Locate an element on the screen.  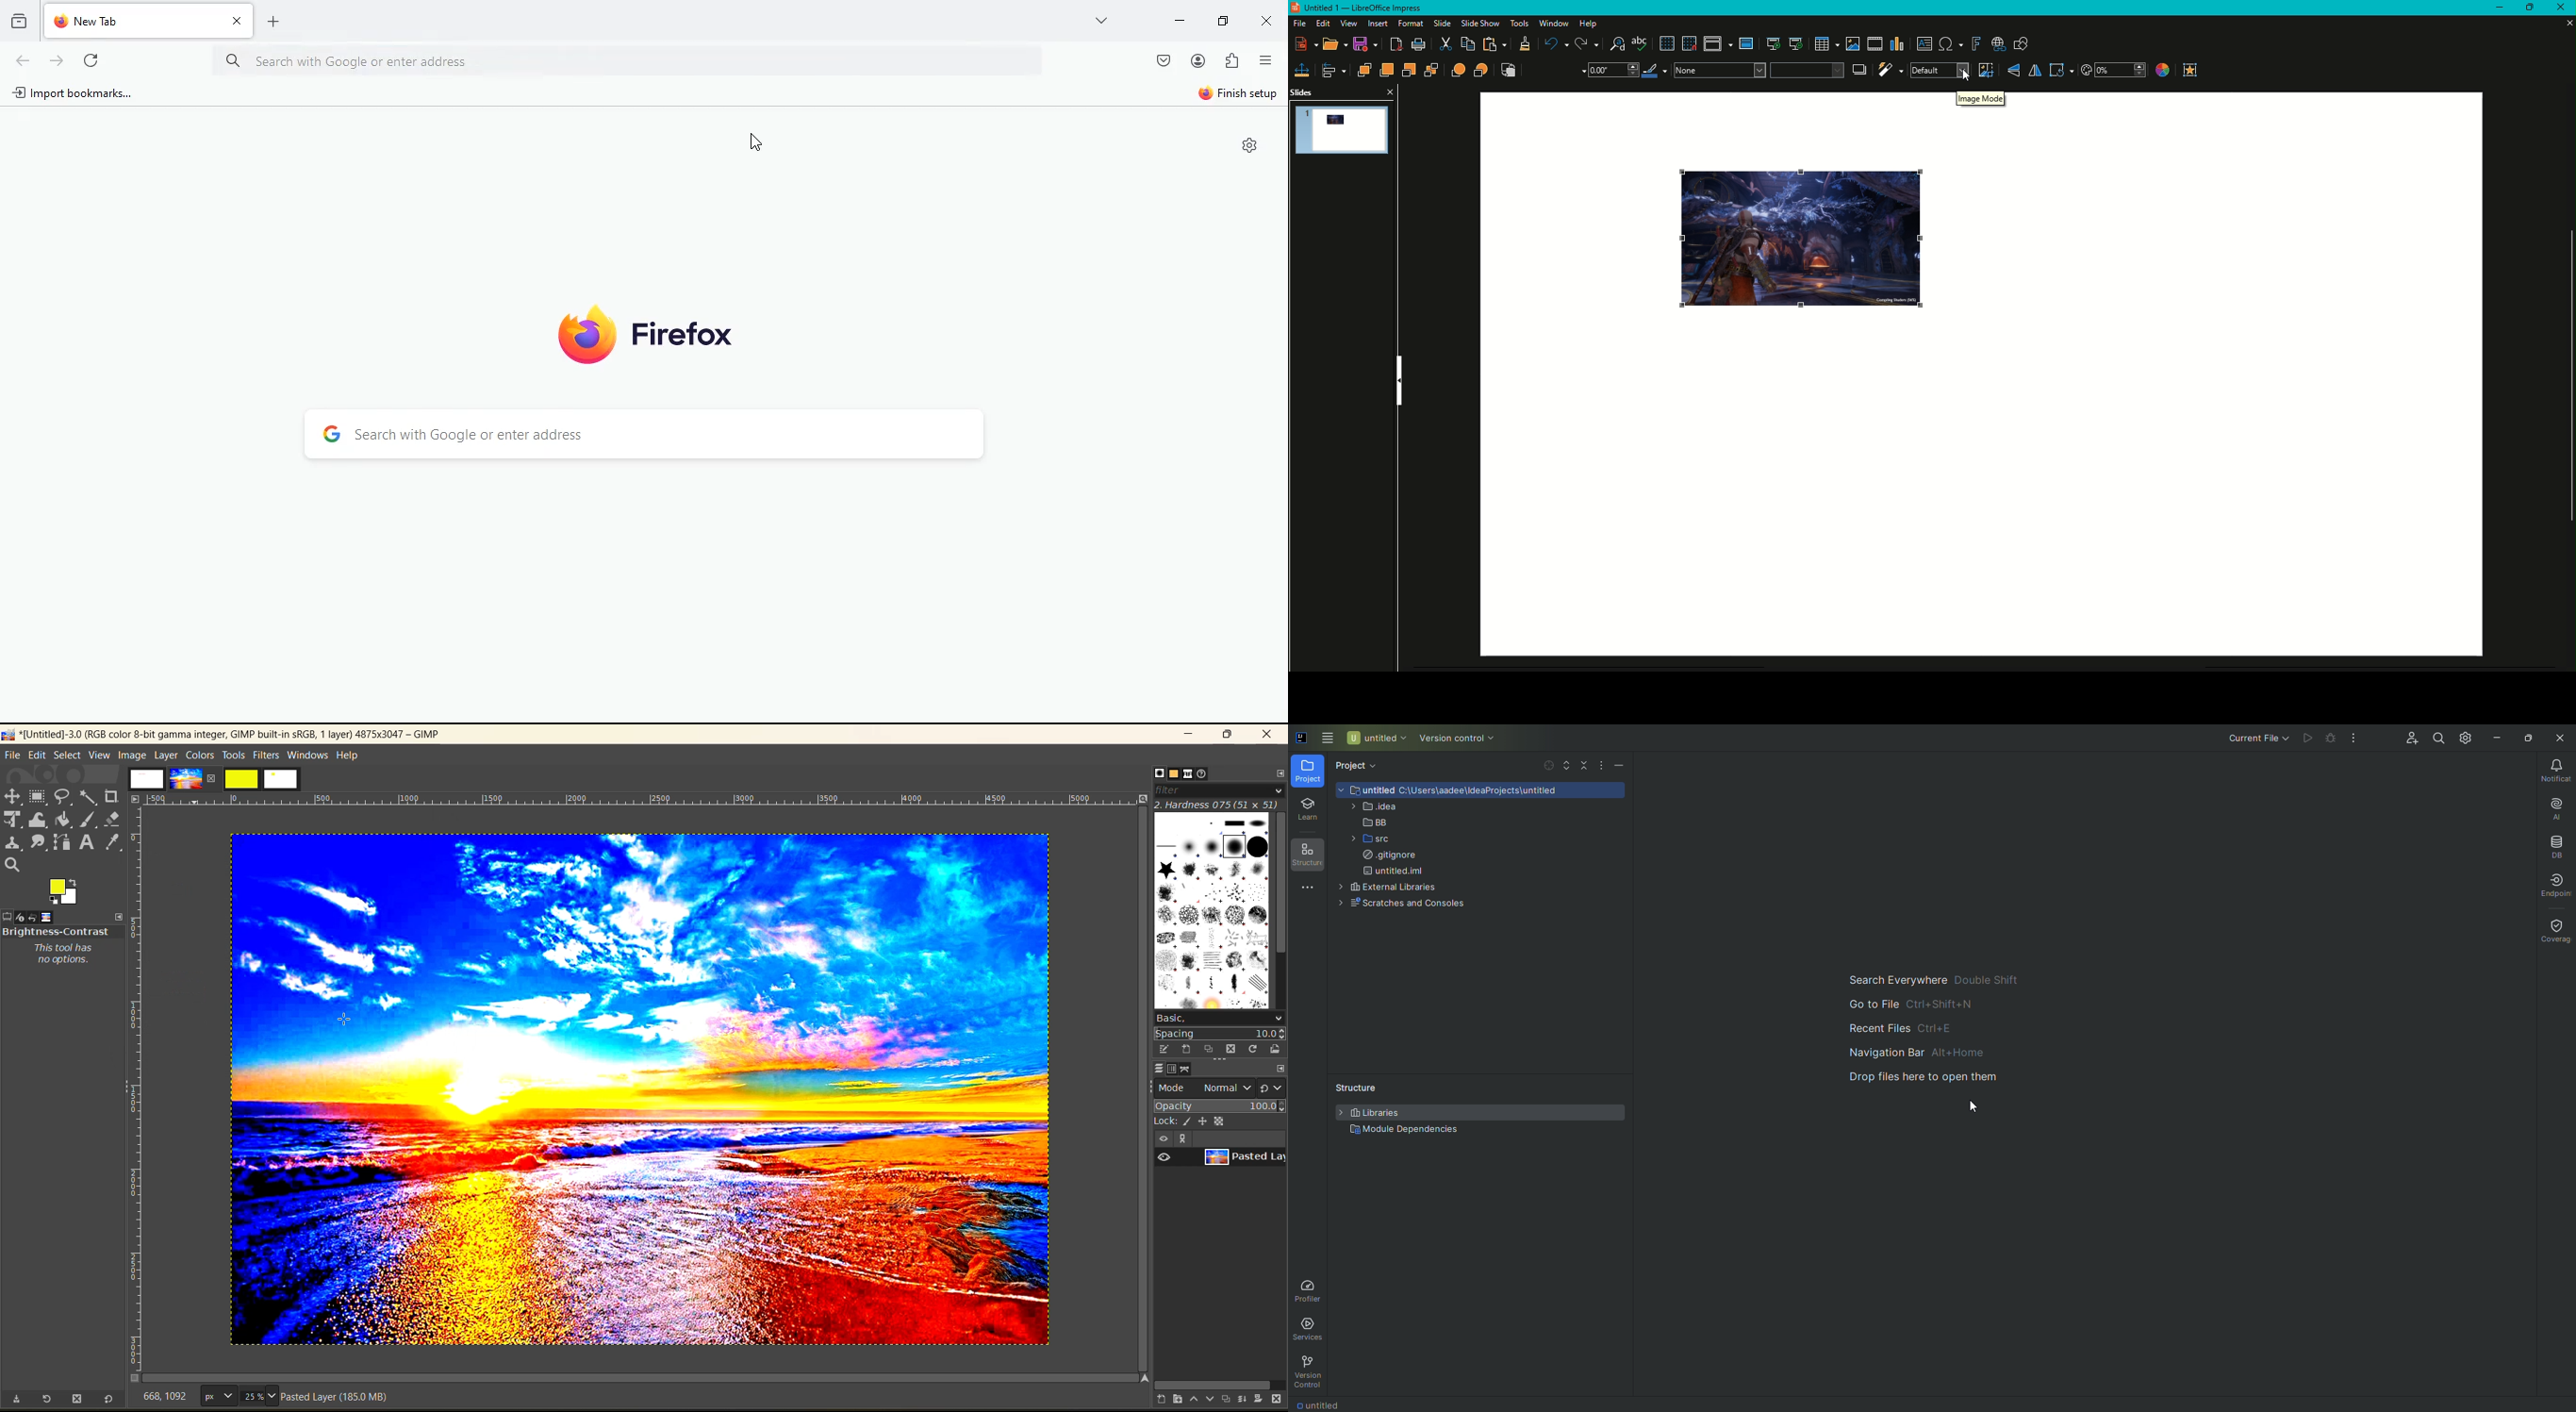
mode is located at coordinates (1205, 1087).